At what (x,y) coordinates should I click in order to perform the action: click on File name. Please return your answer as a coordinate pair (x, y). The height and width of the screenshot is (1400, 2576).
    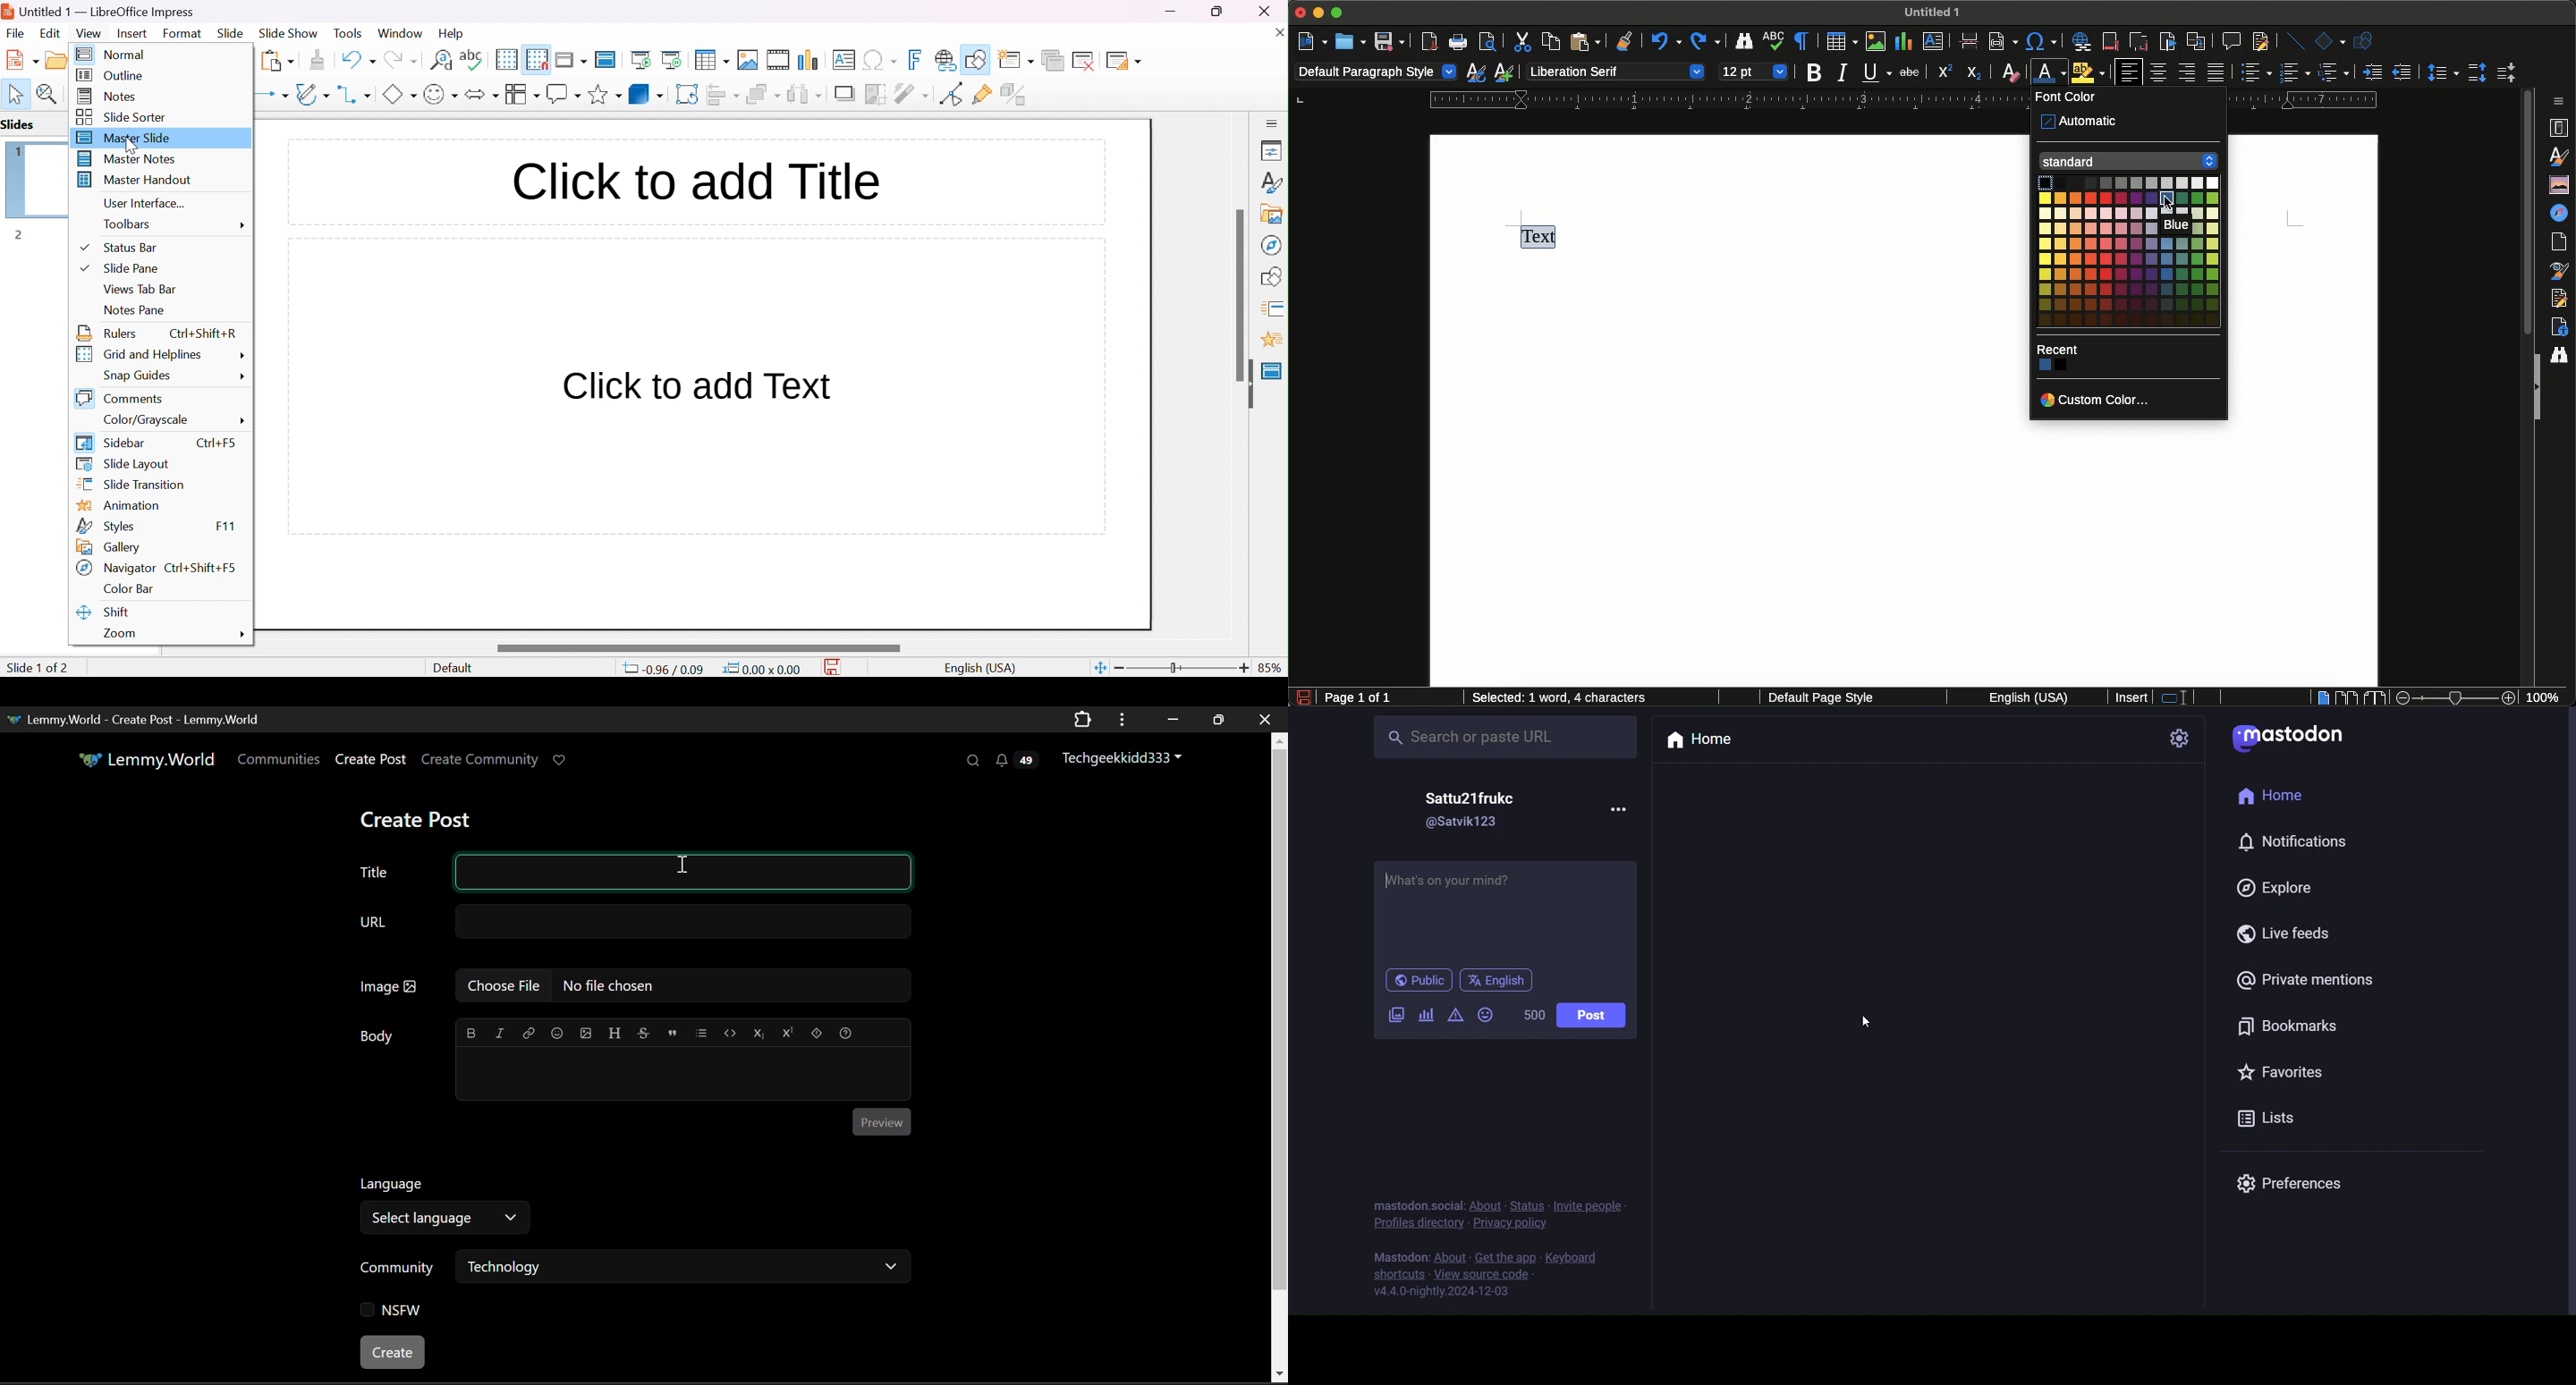
    Looking at the image, I should click on (1936, 11).